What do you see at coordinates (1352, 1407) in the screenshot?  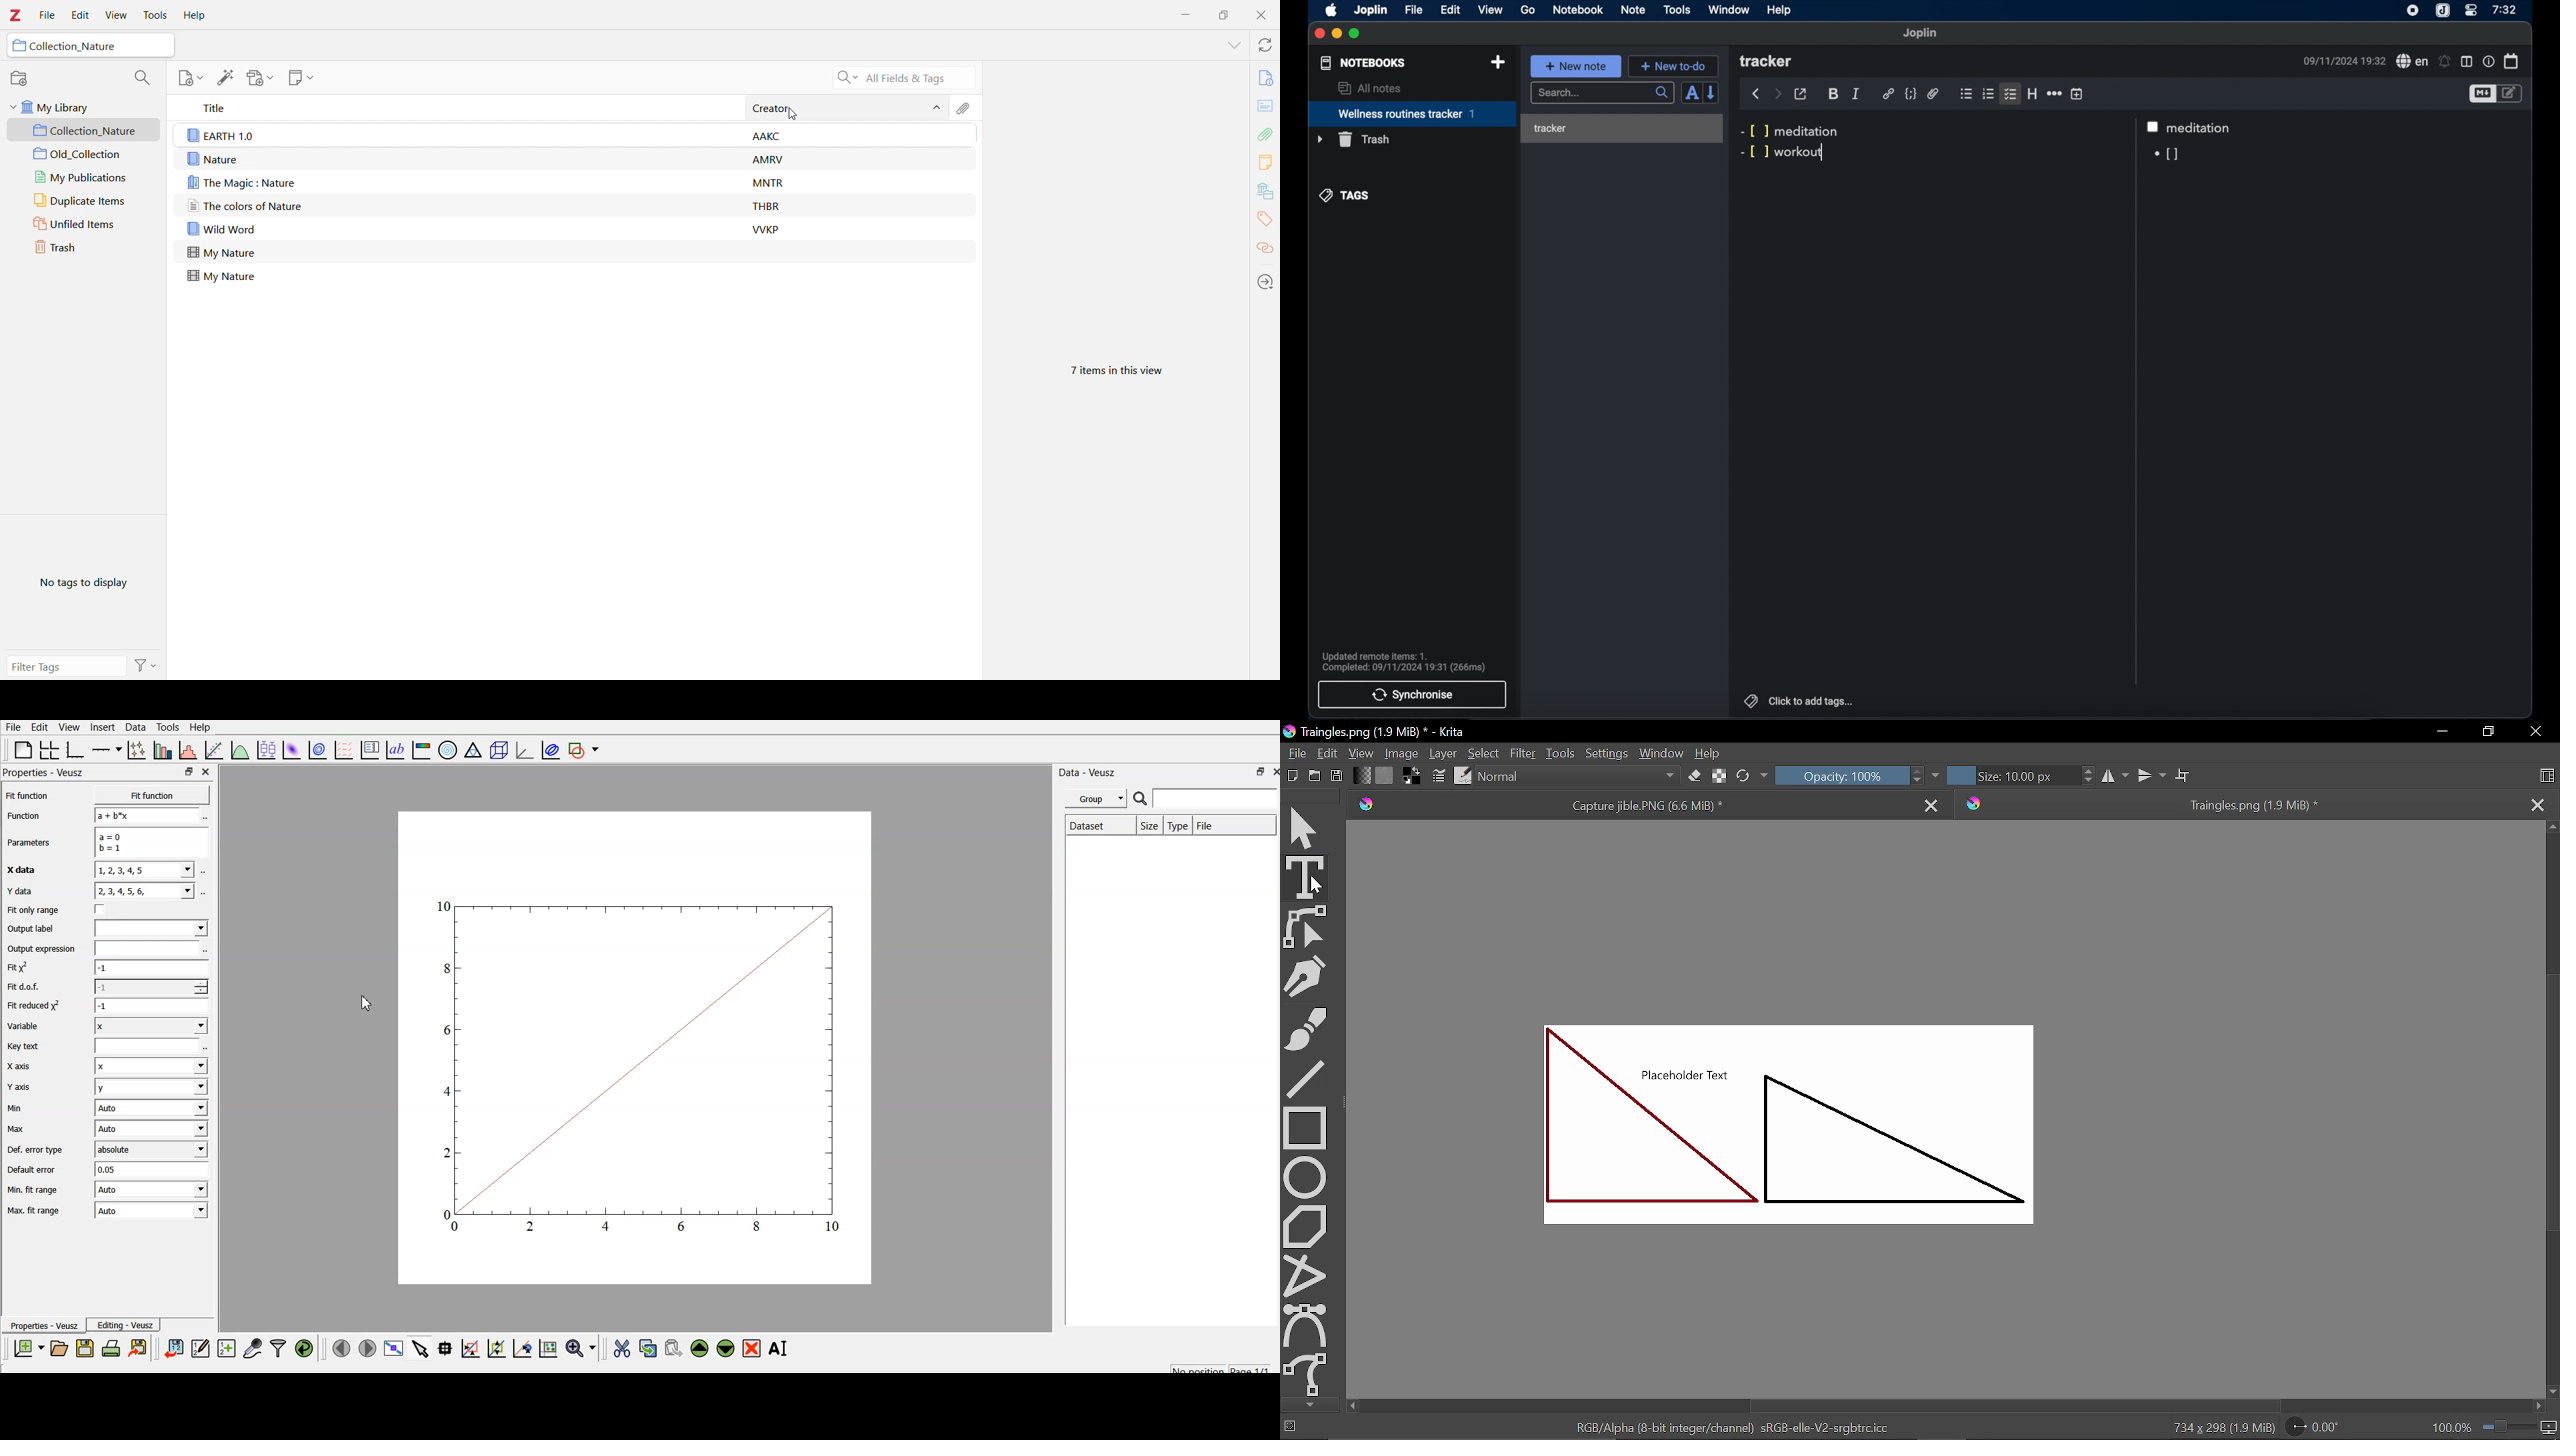 I see `Move left` at bounding box center [1352, 1407].